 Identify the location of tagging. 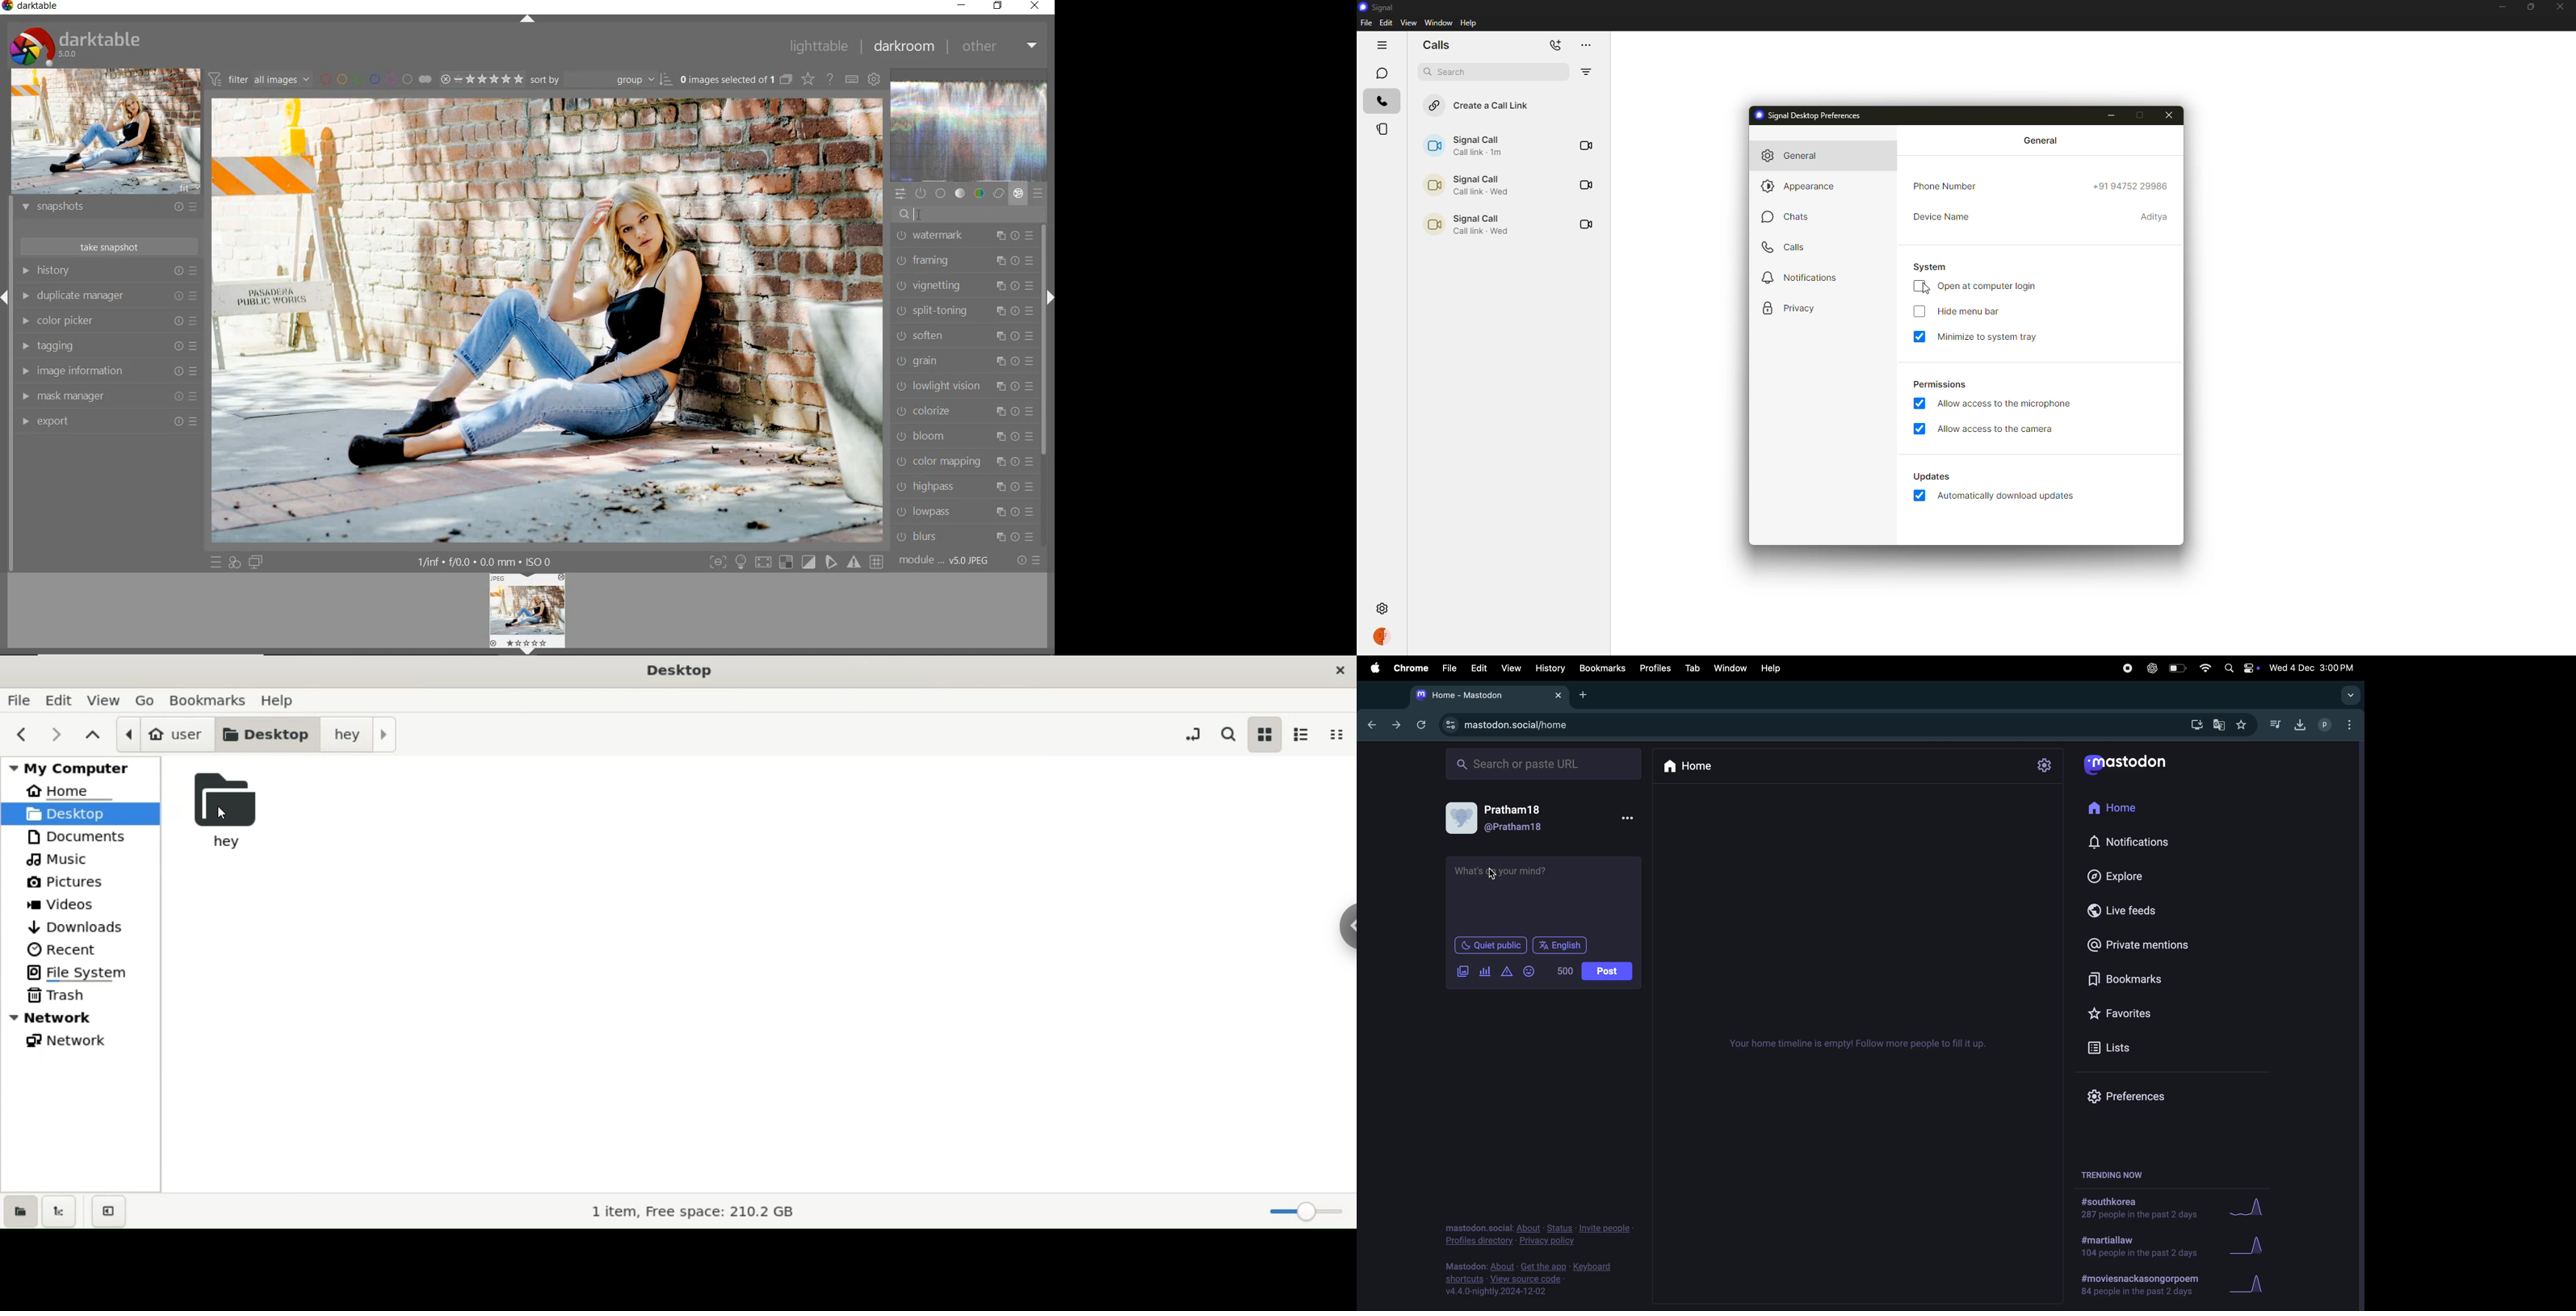
(109, 345).